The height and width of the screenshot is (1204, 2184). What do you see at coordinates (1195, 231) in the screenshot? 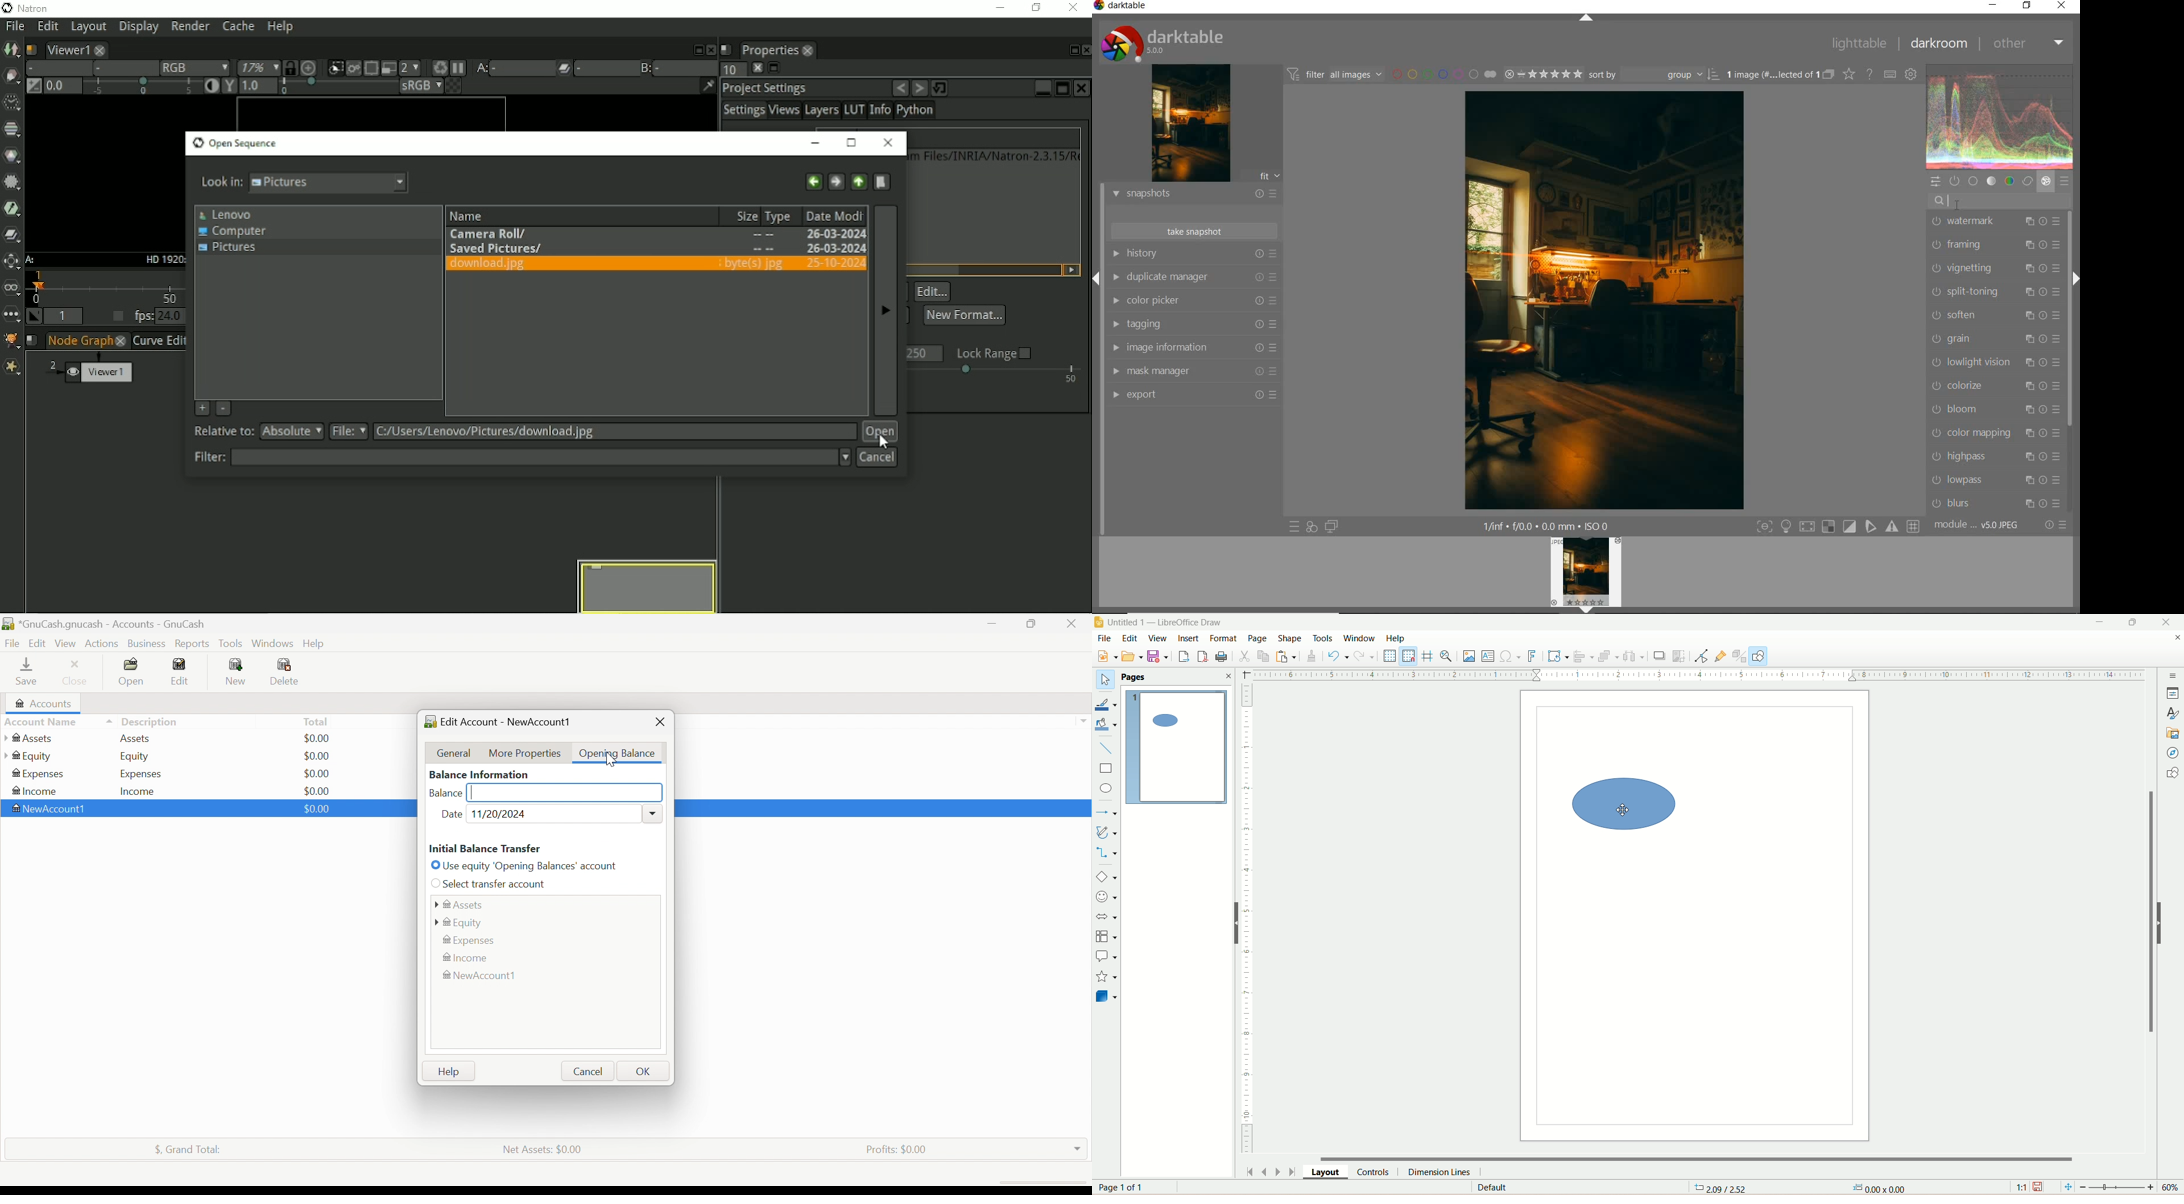
I see `take snapshots` at bounding box center [1195, 231].